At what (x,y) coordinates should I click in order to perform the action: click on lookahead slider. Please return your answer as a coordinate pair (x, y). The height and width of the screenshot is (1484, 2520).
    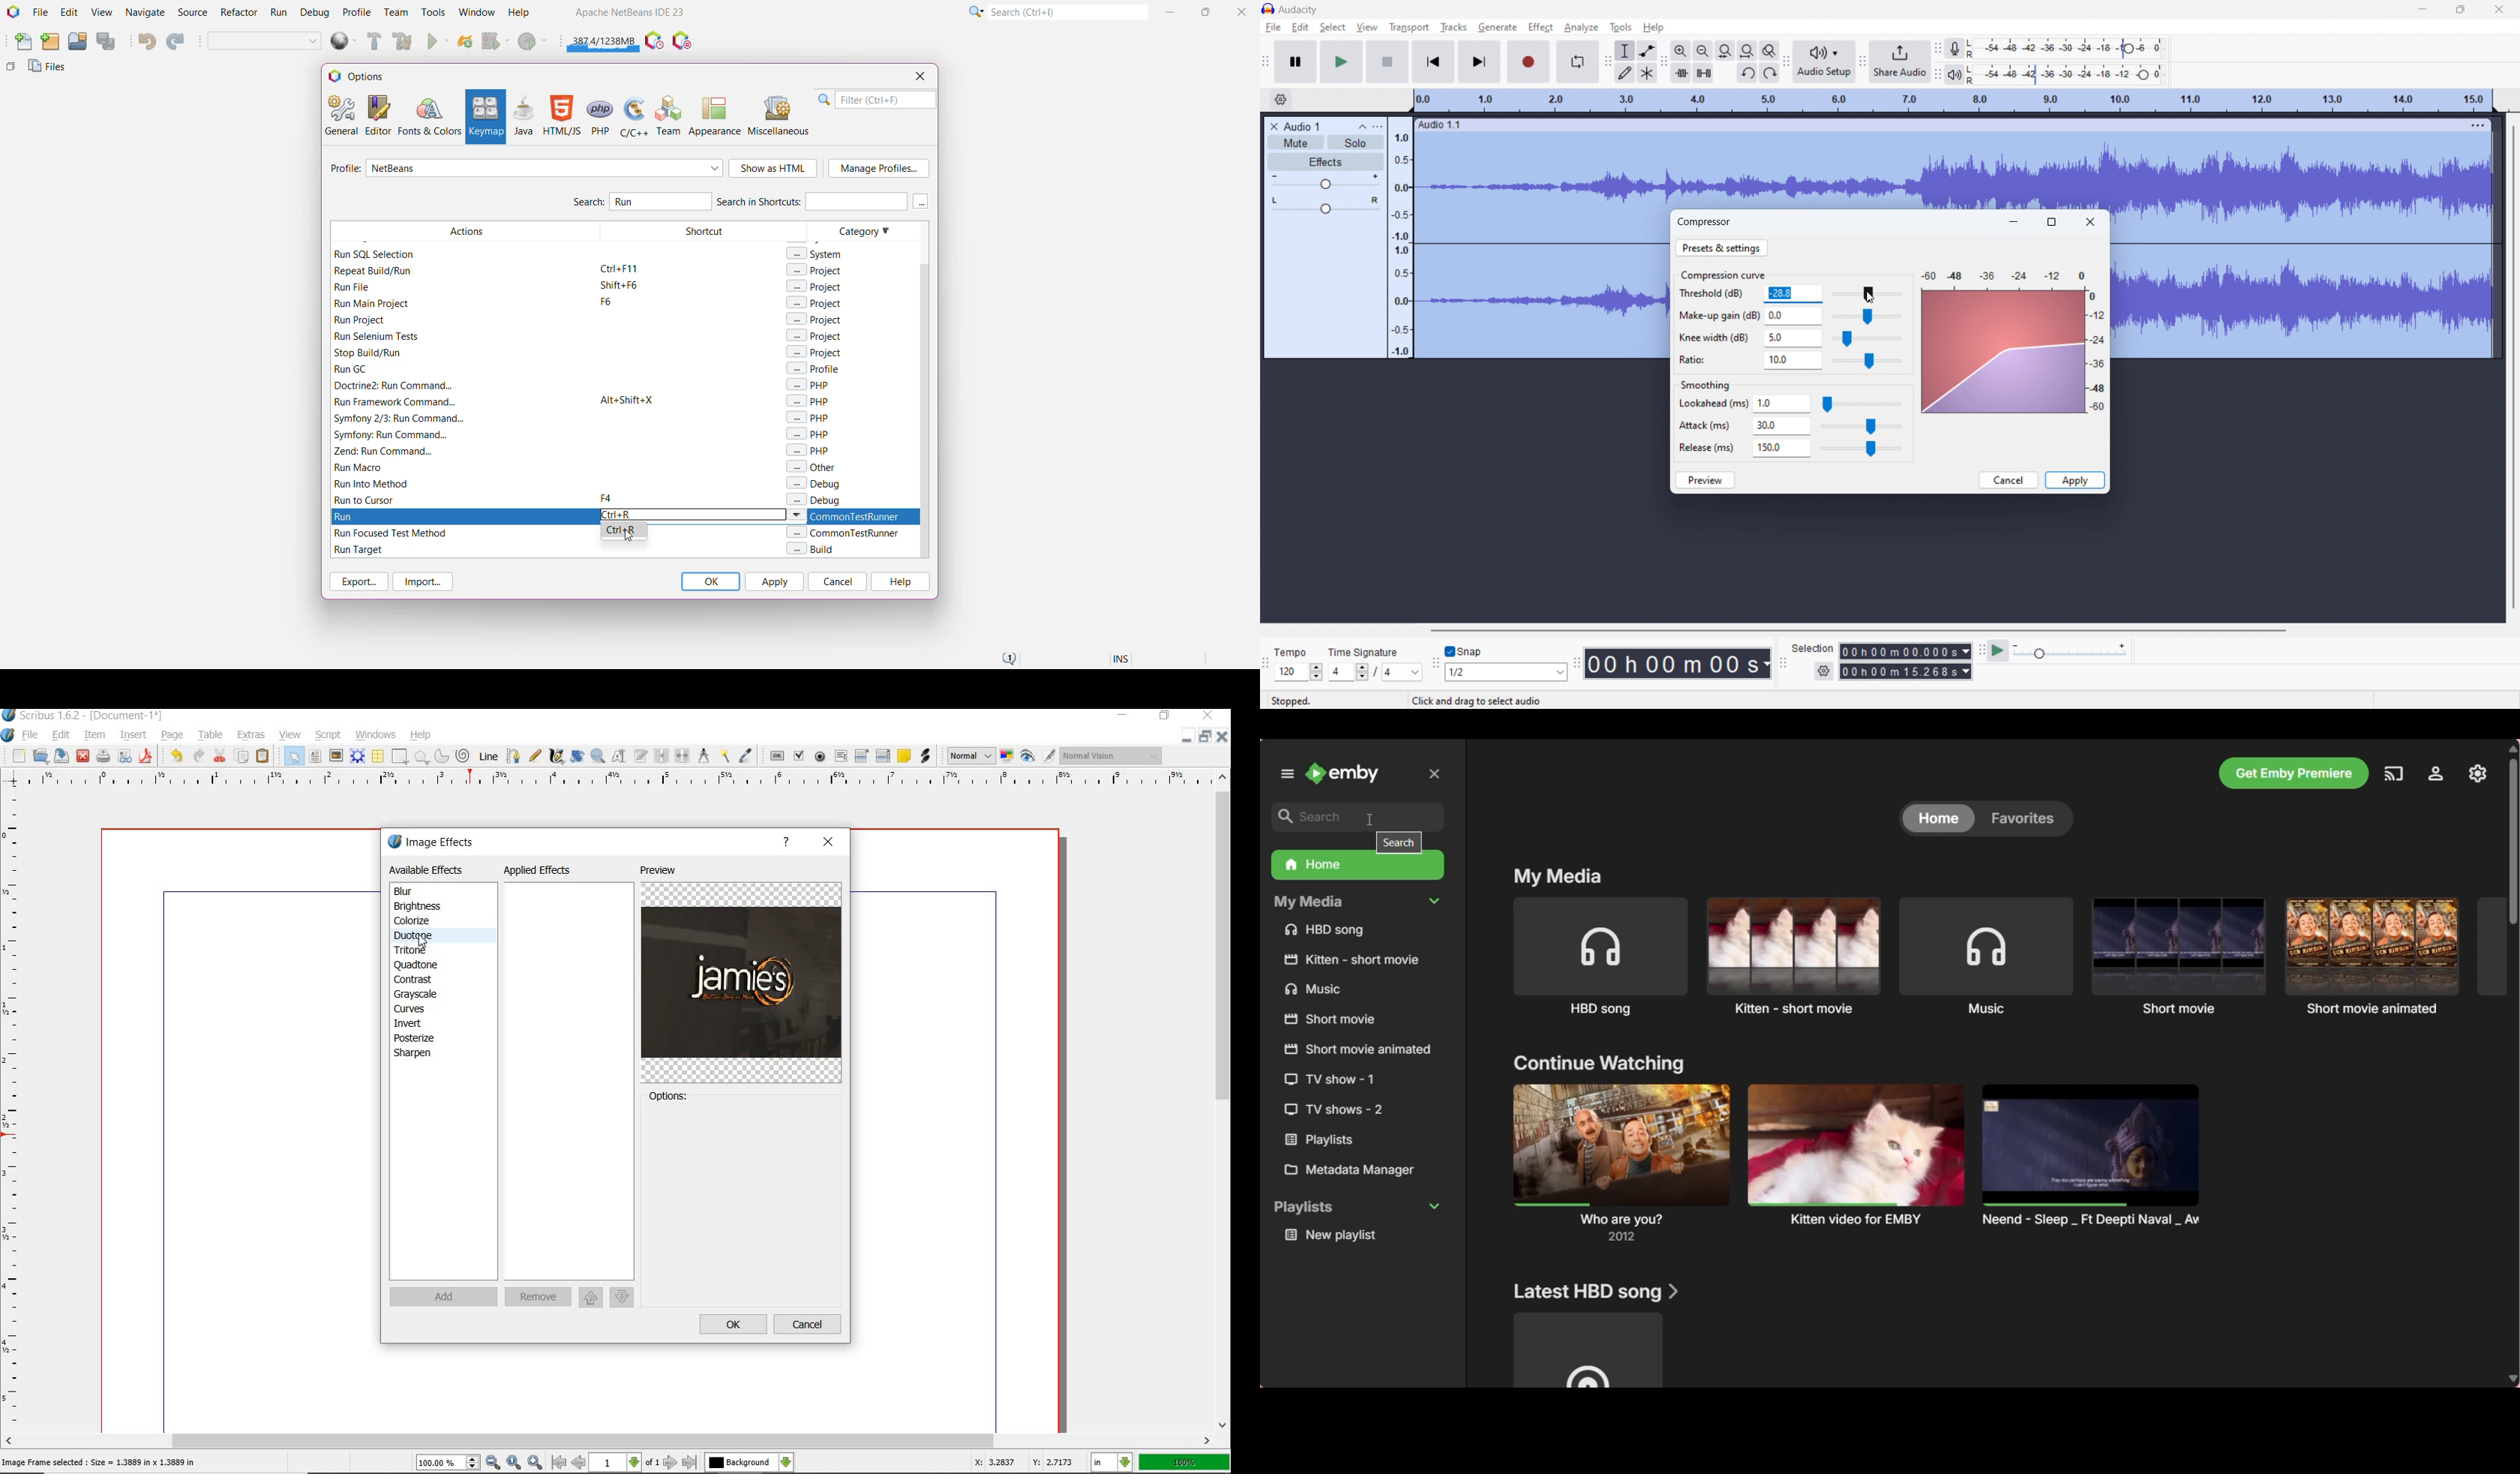
    Looking at the image, I should click on (1861, 405).